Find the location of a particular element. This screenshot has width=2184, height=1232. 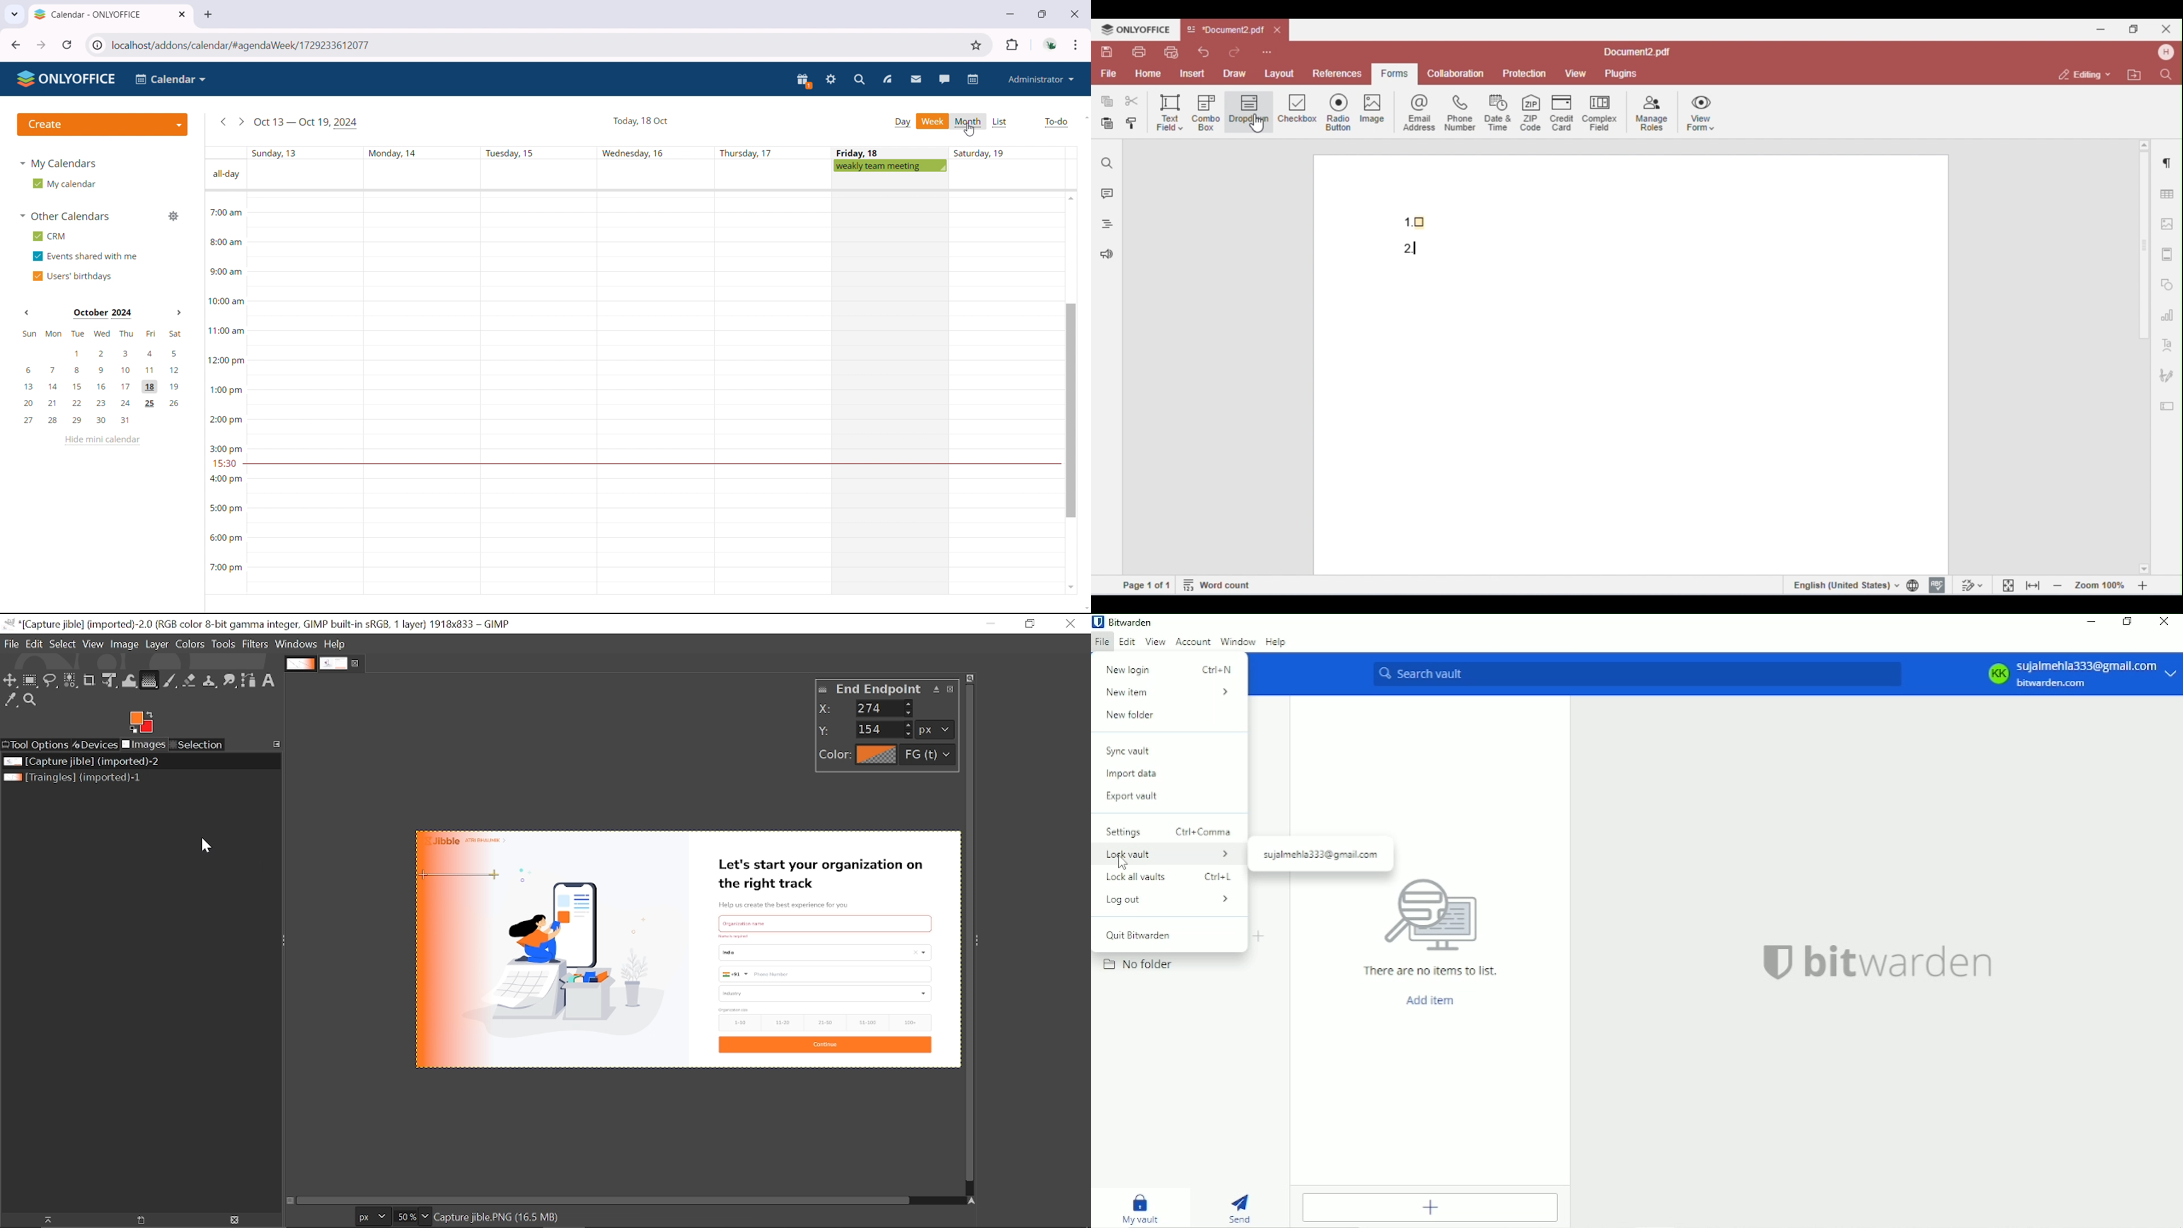

Unified transform tool is located at coordinates (111, 681).